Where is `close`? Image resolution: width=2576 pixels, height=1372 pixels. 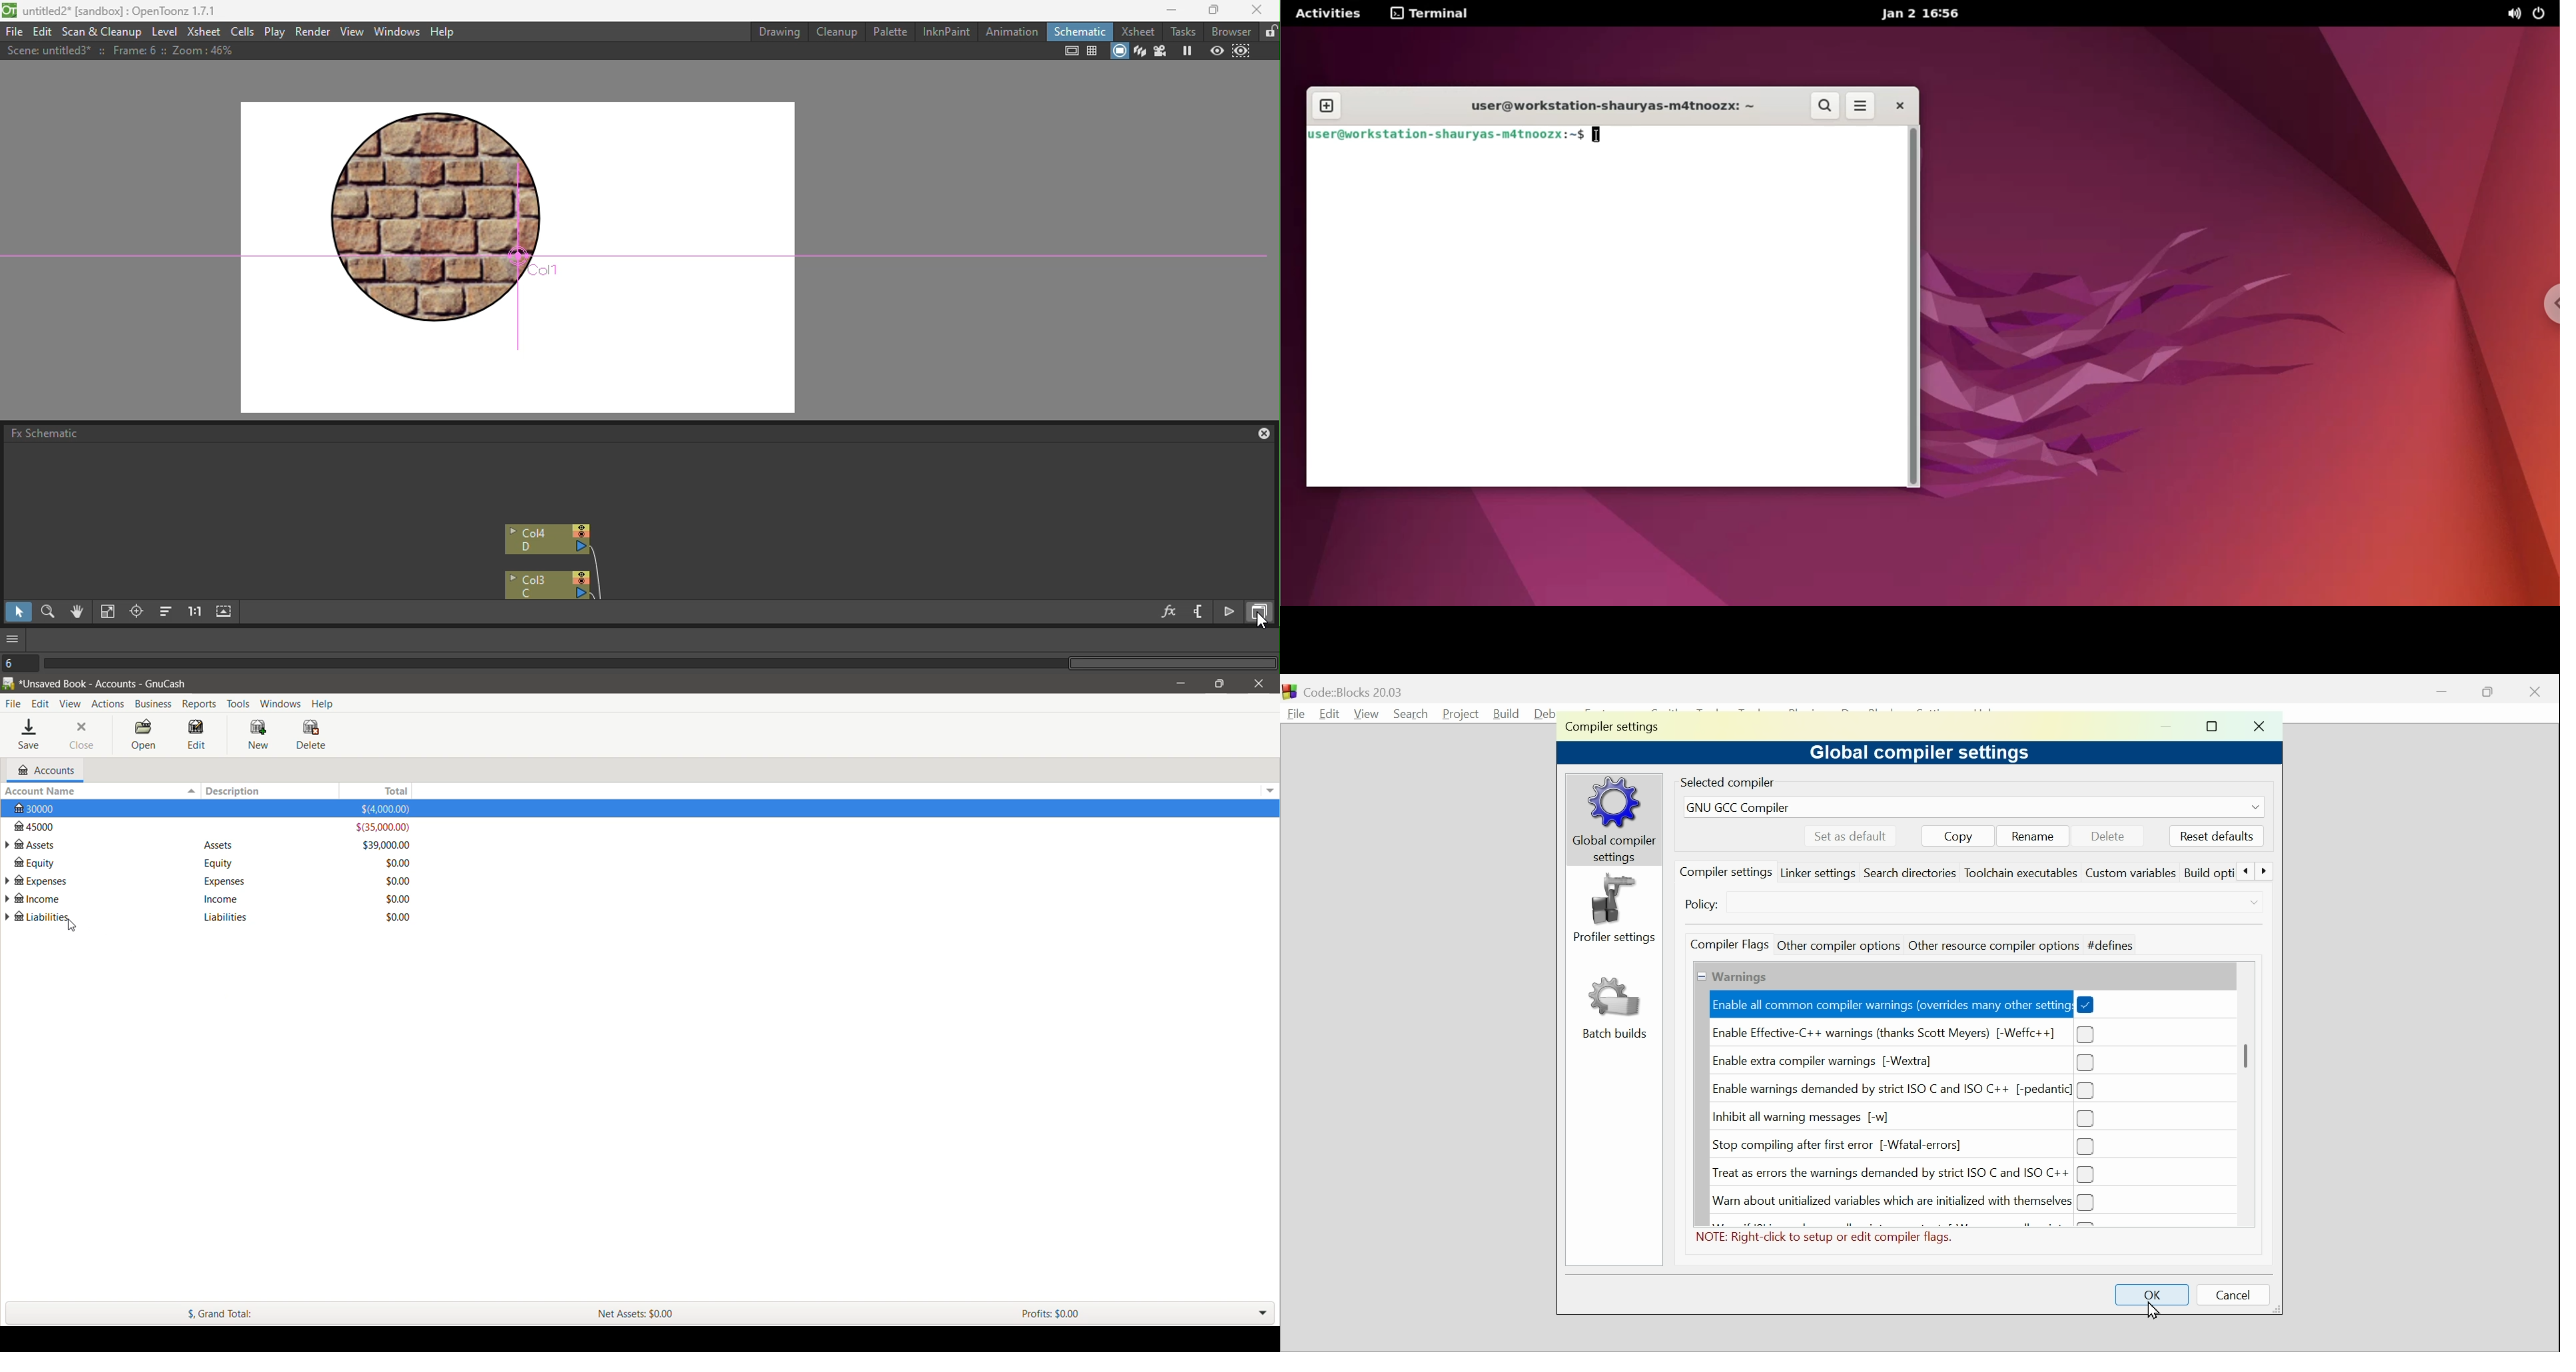 close is located at coordinates (2535, 691).